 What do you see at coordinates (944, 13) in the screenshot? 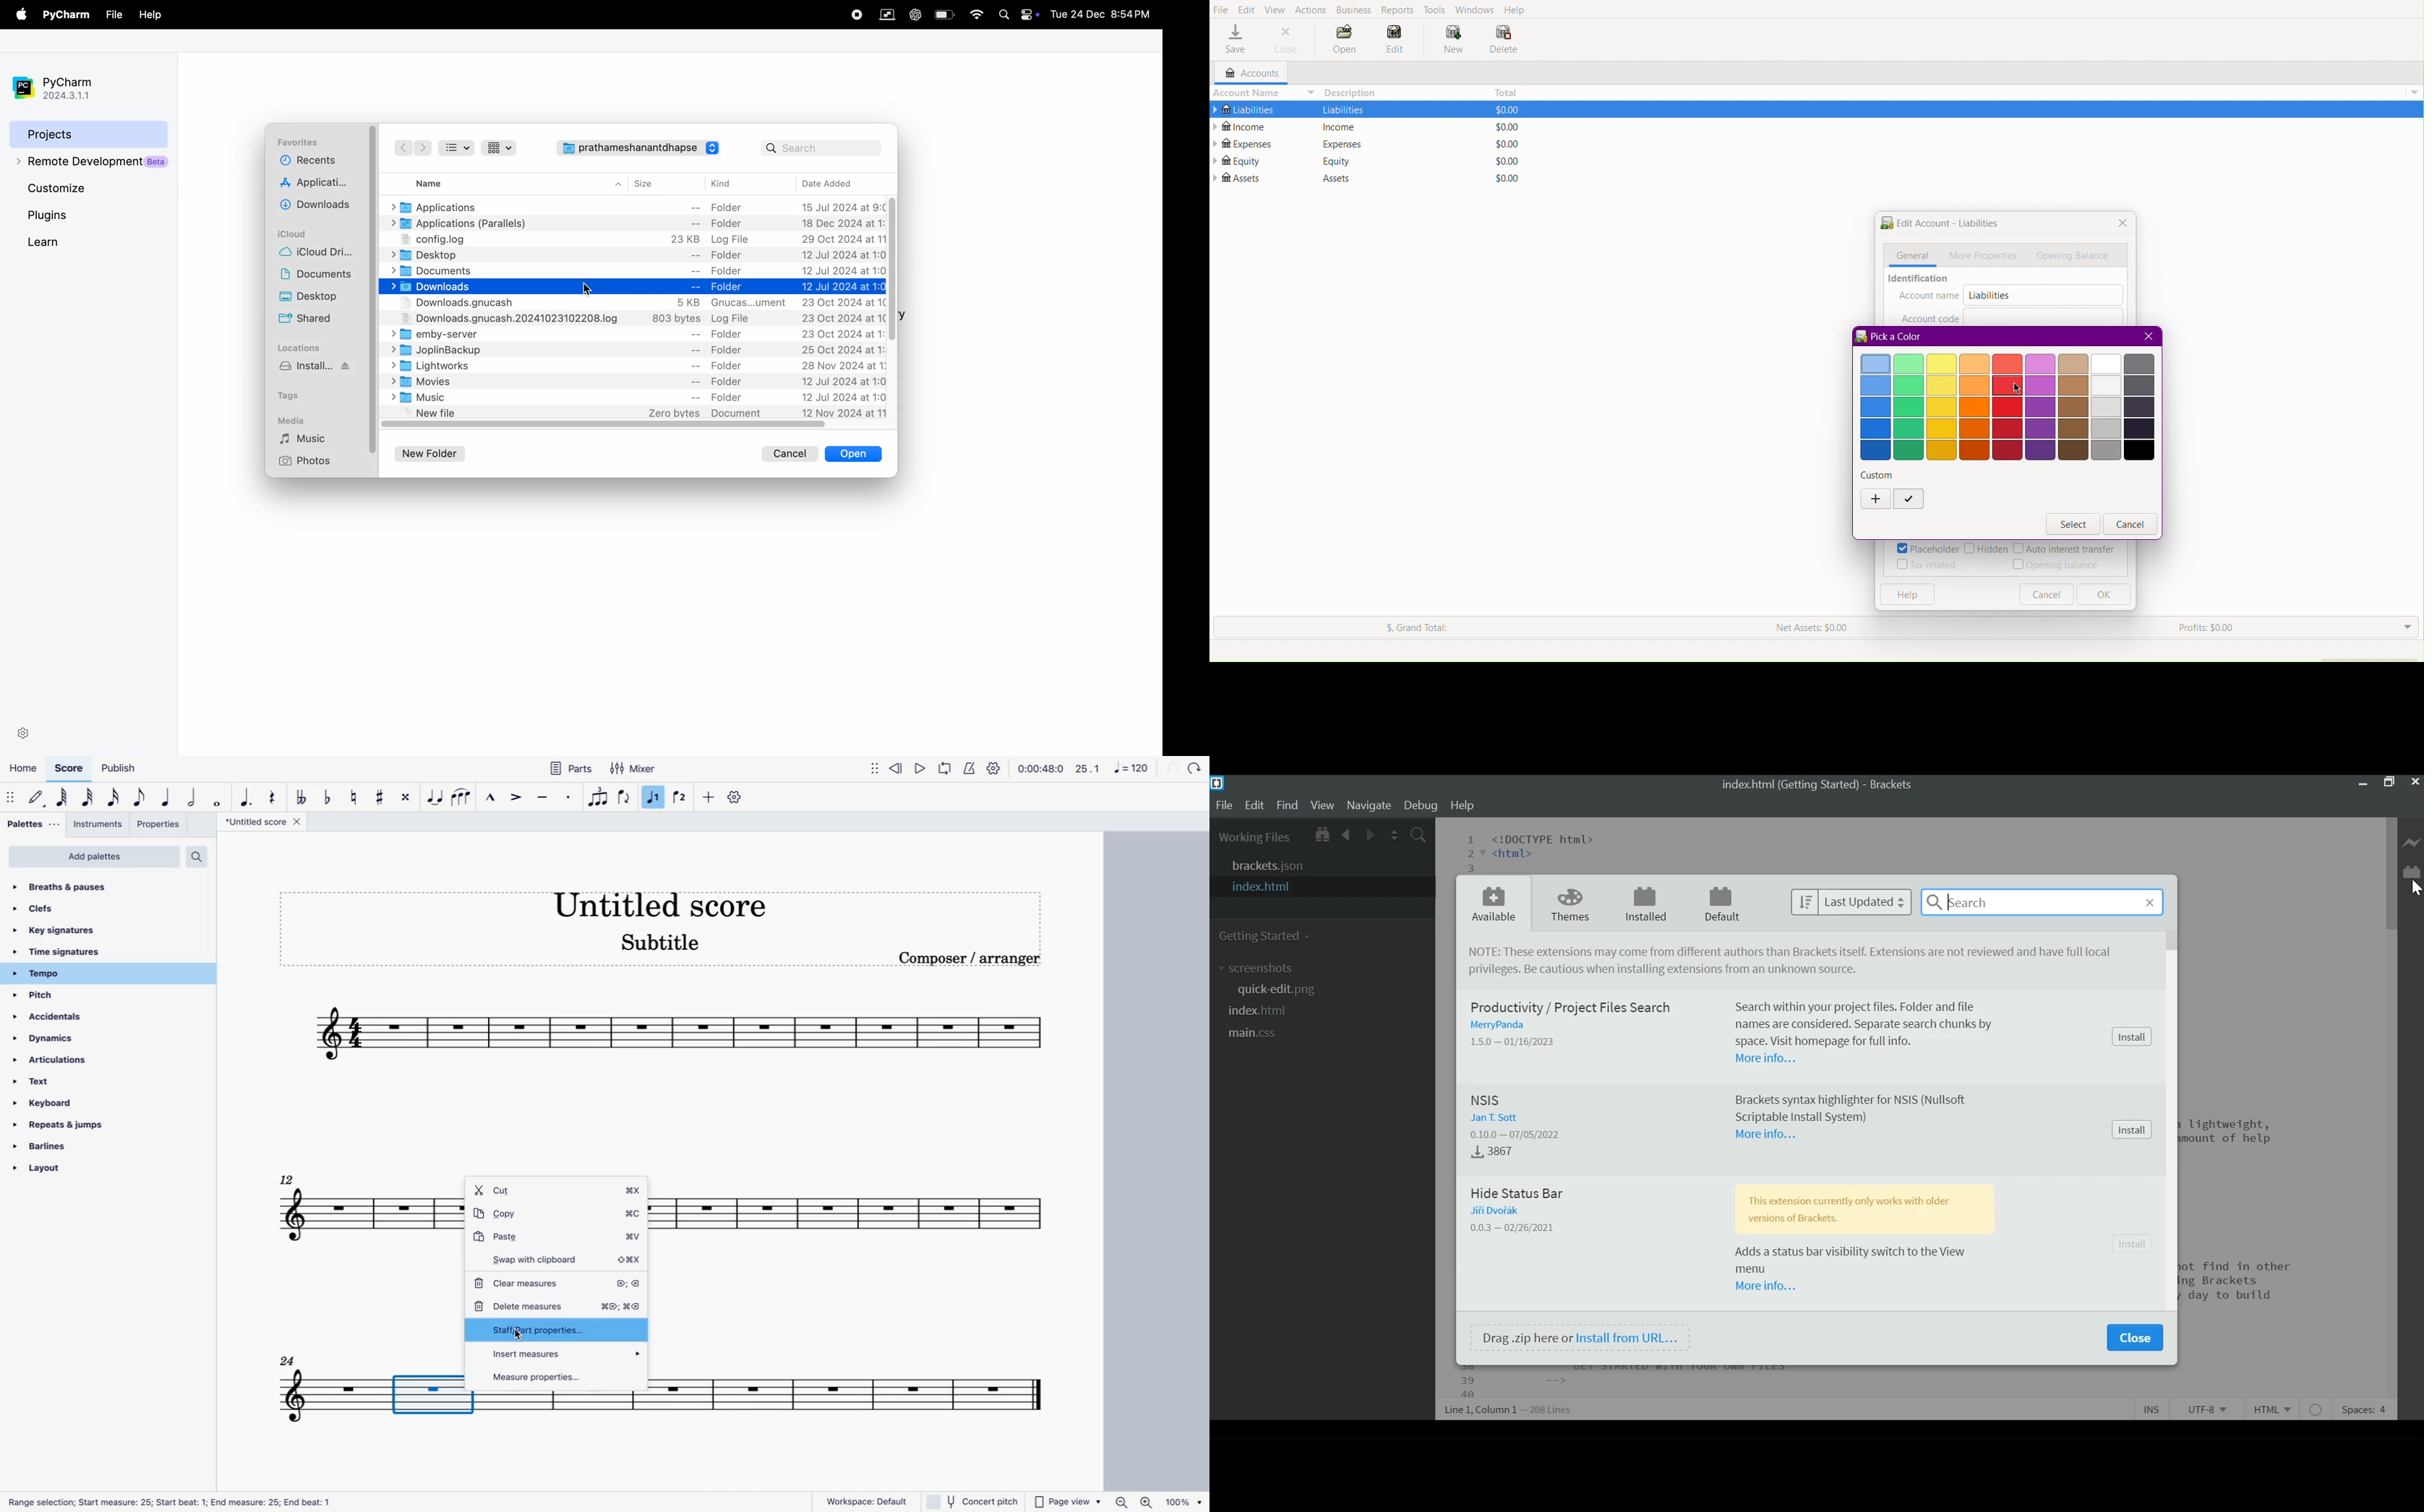
I see `battery` at bounding box center [944, 13].